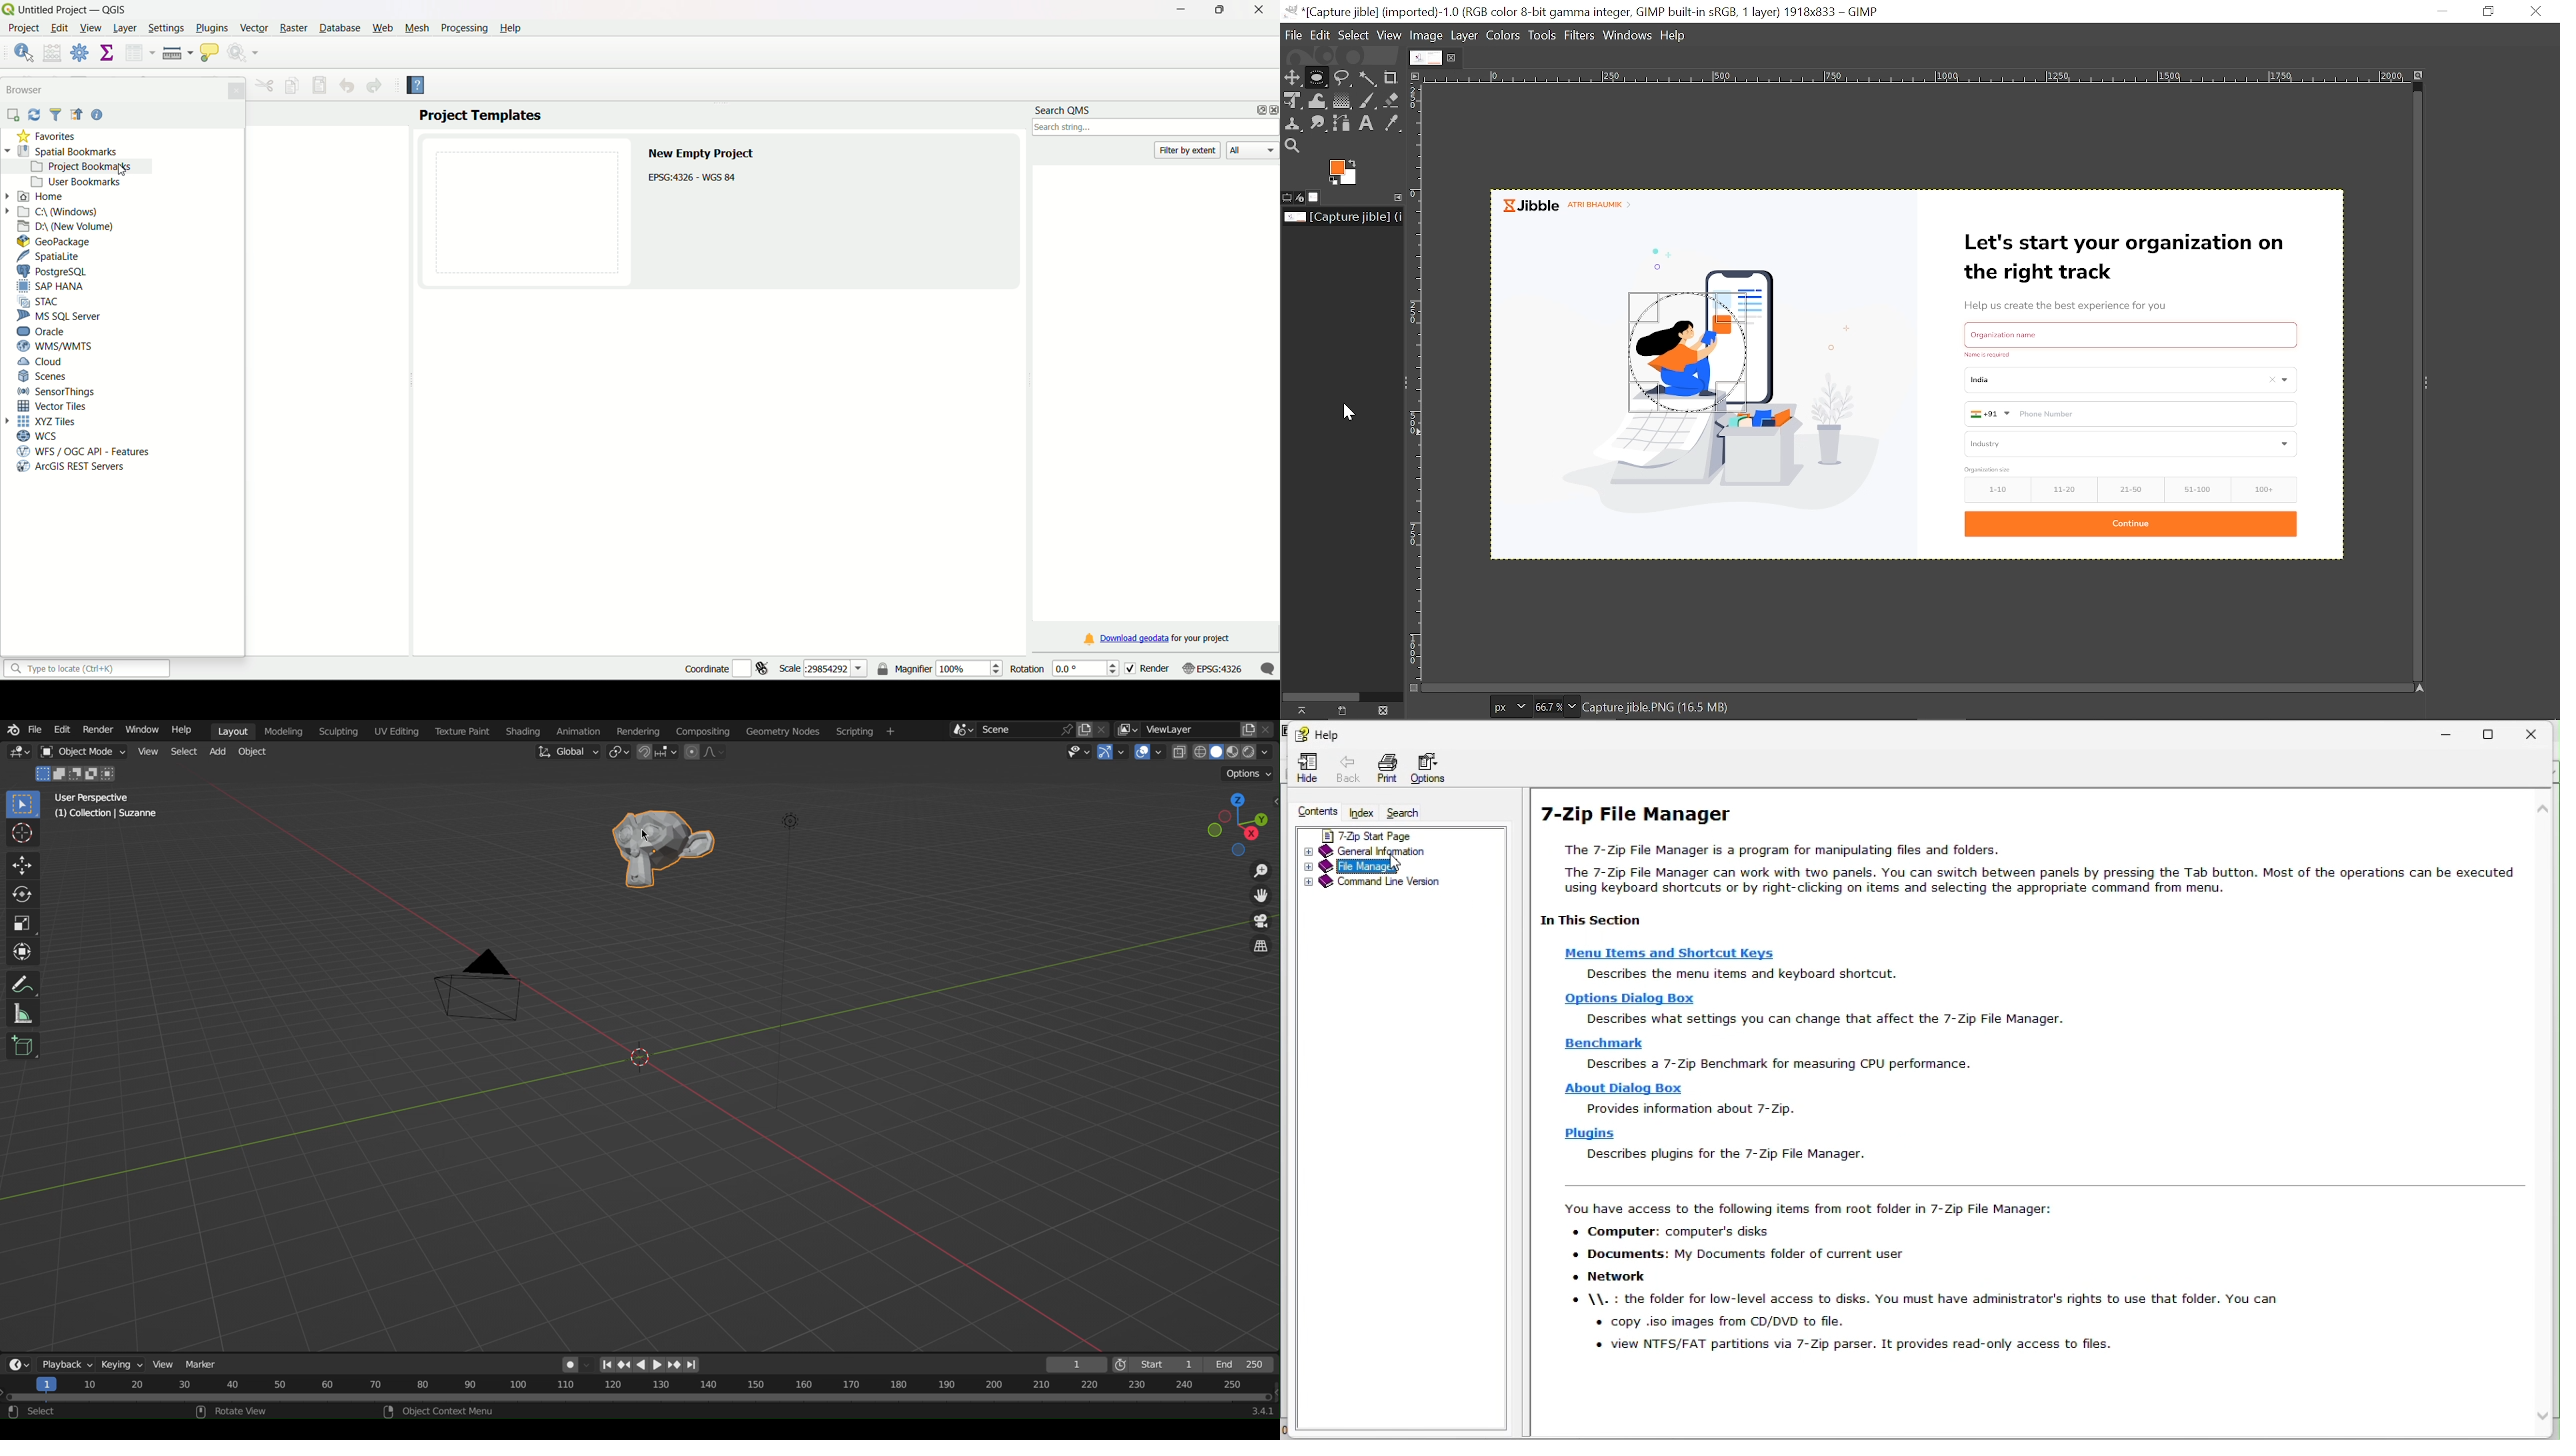 This screenshot has height=1456, width=2576. I want to click on Layer, so click(125, 29).